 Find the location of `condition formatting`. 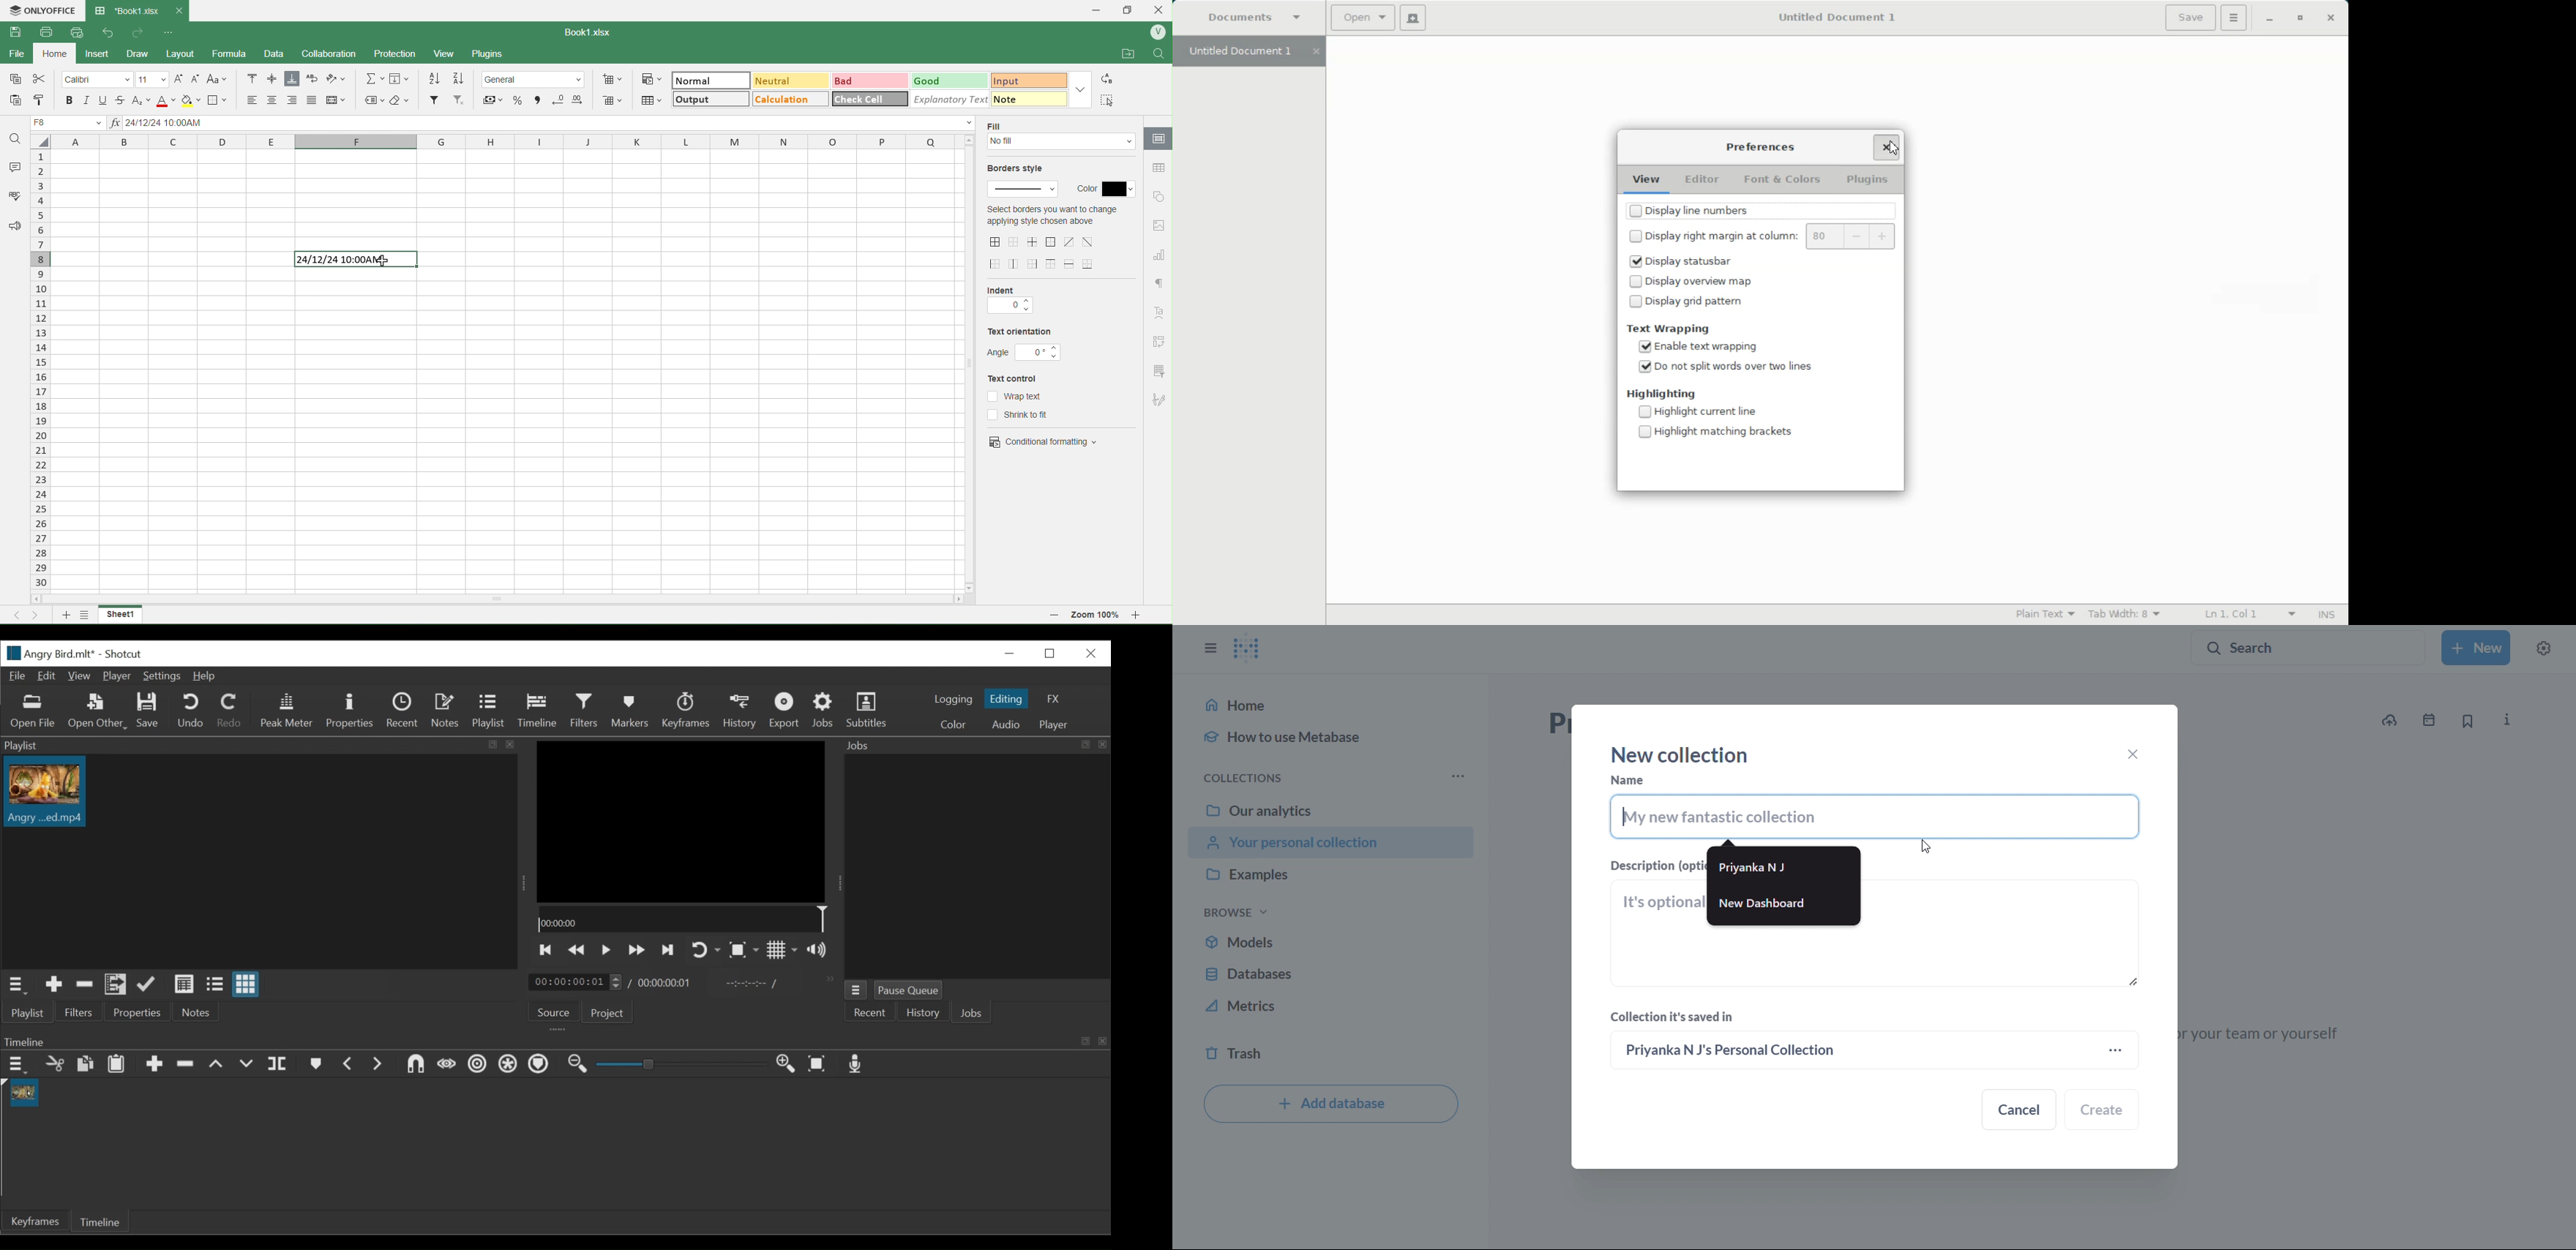

condition formatting is located at coordinates (1044, 440).